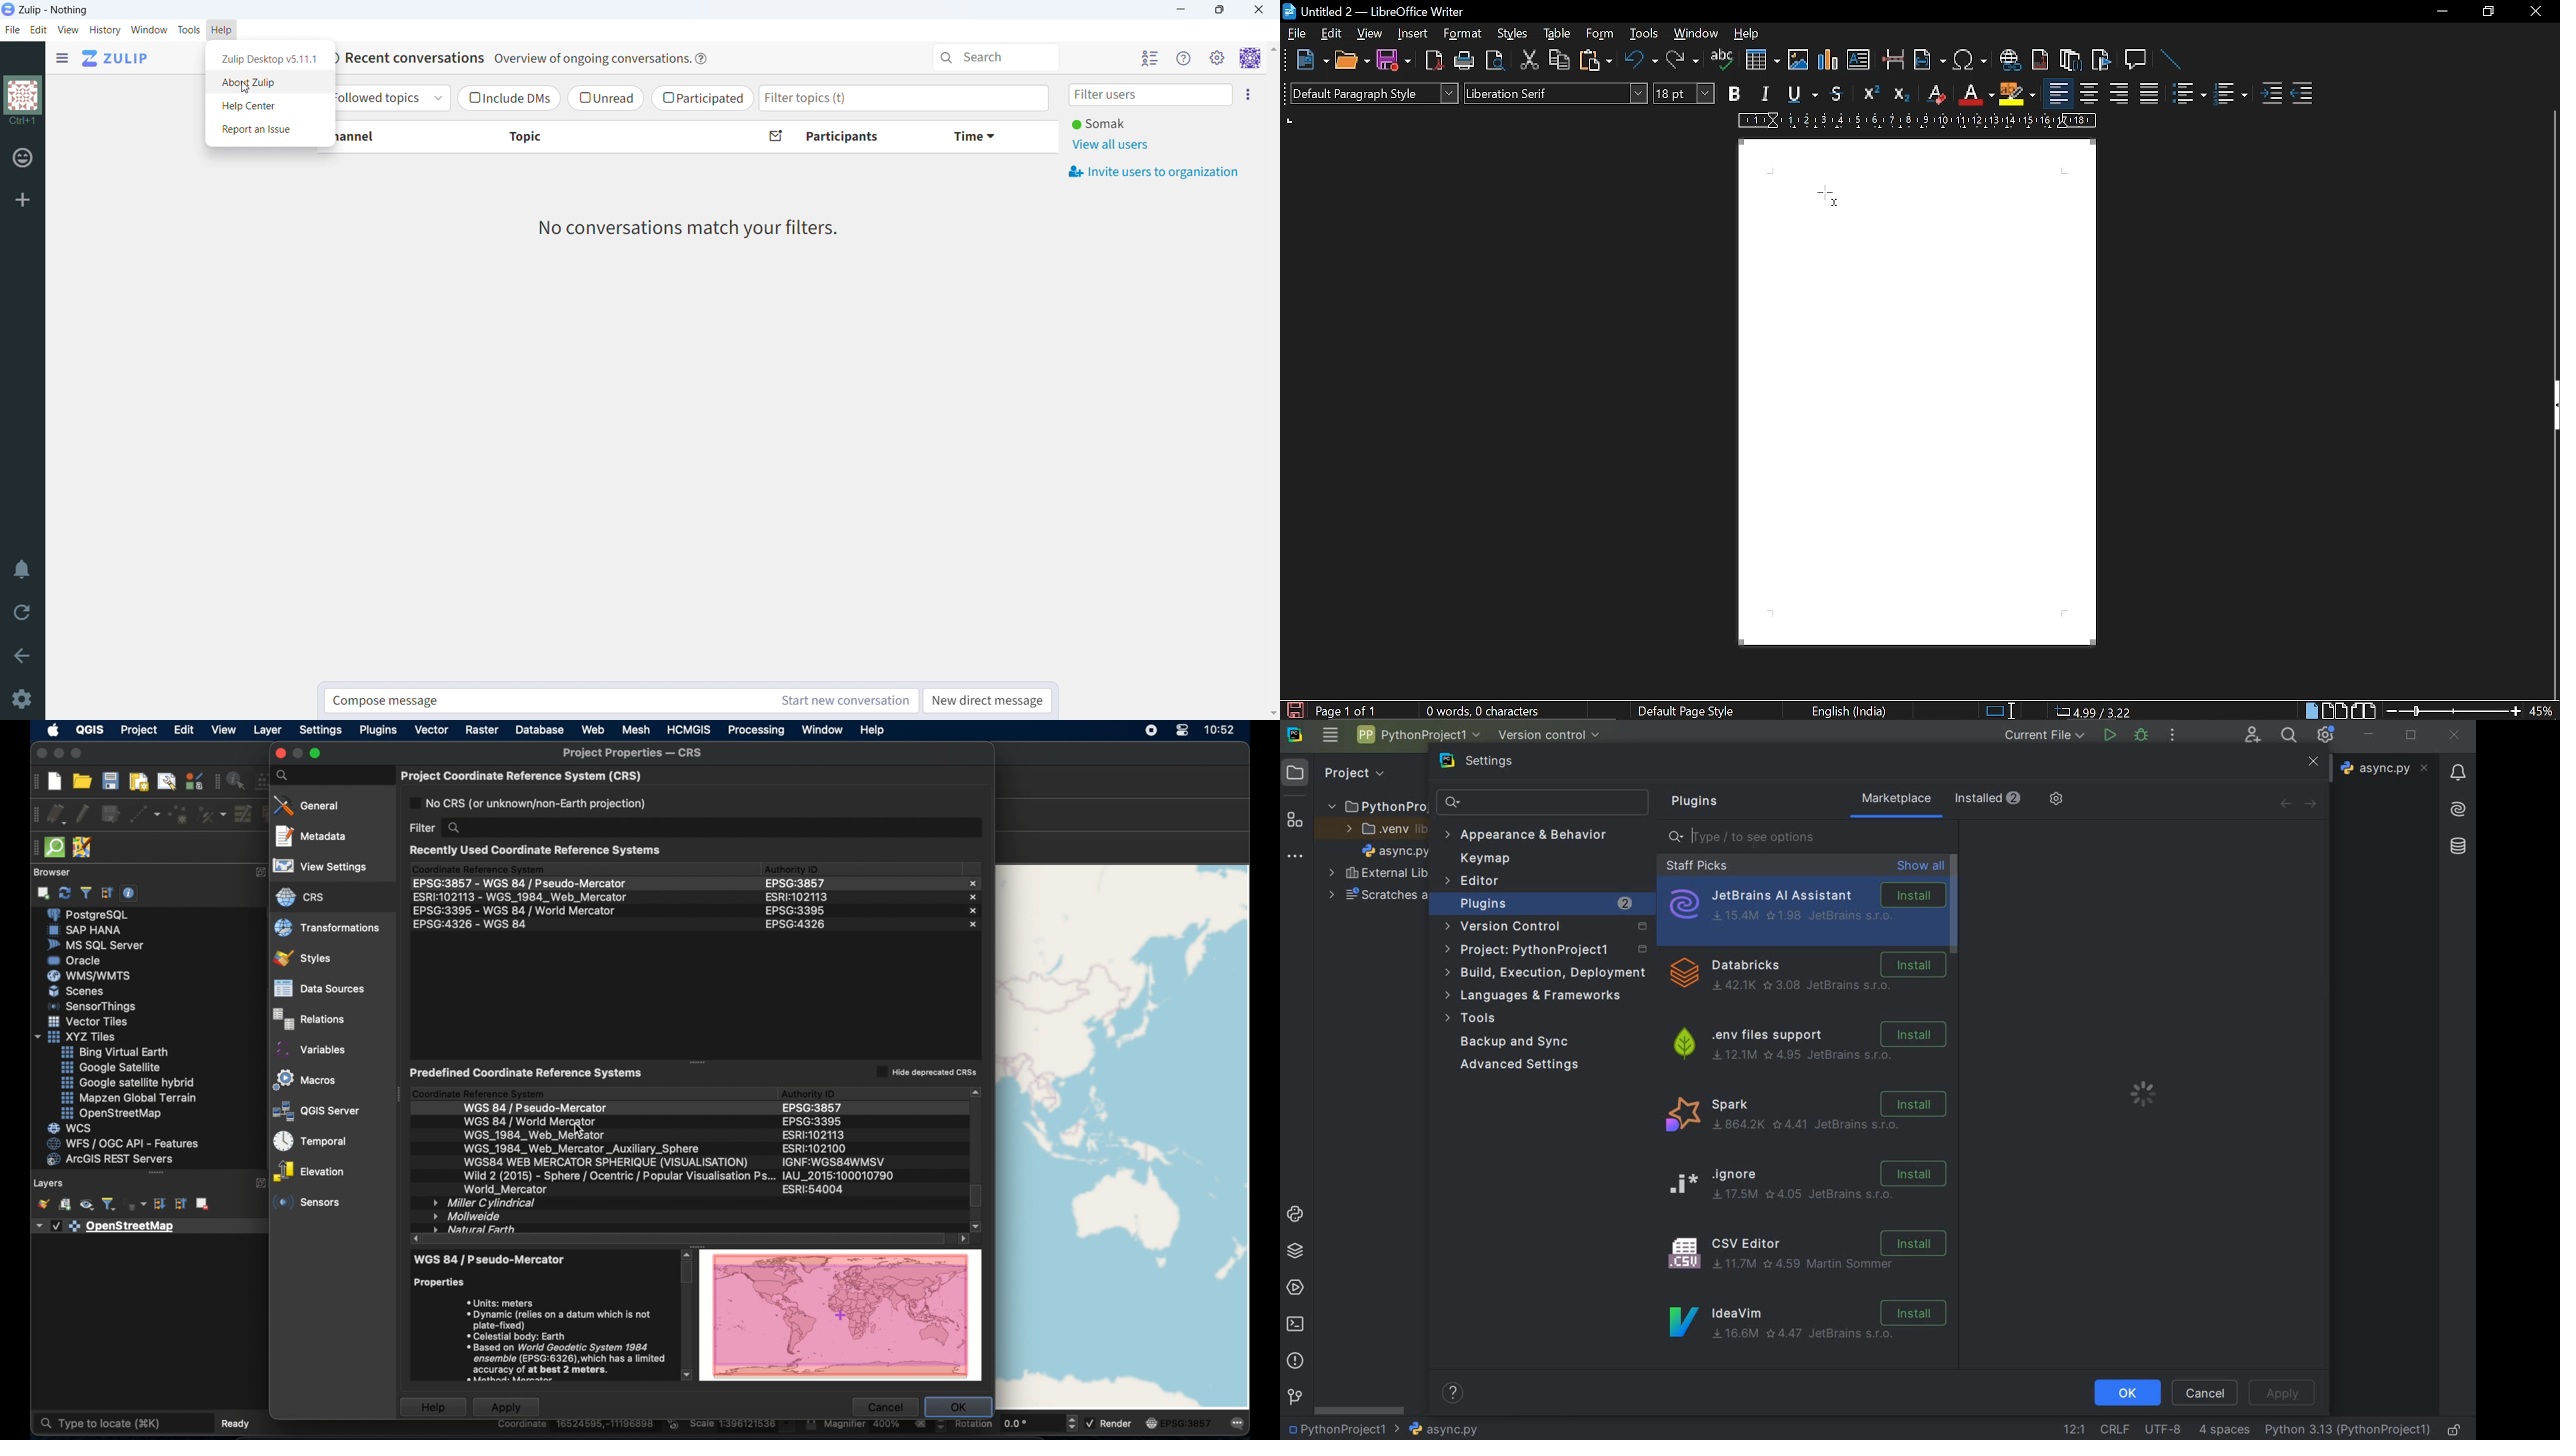  I want to click on git, so click(1294, 1397).